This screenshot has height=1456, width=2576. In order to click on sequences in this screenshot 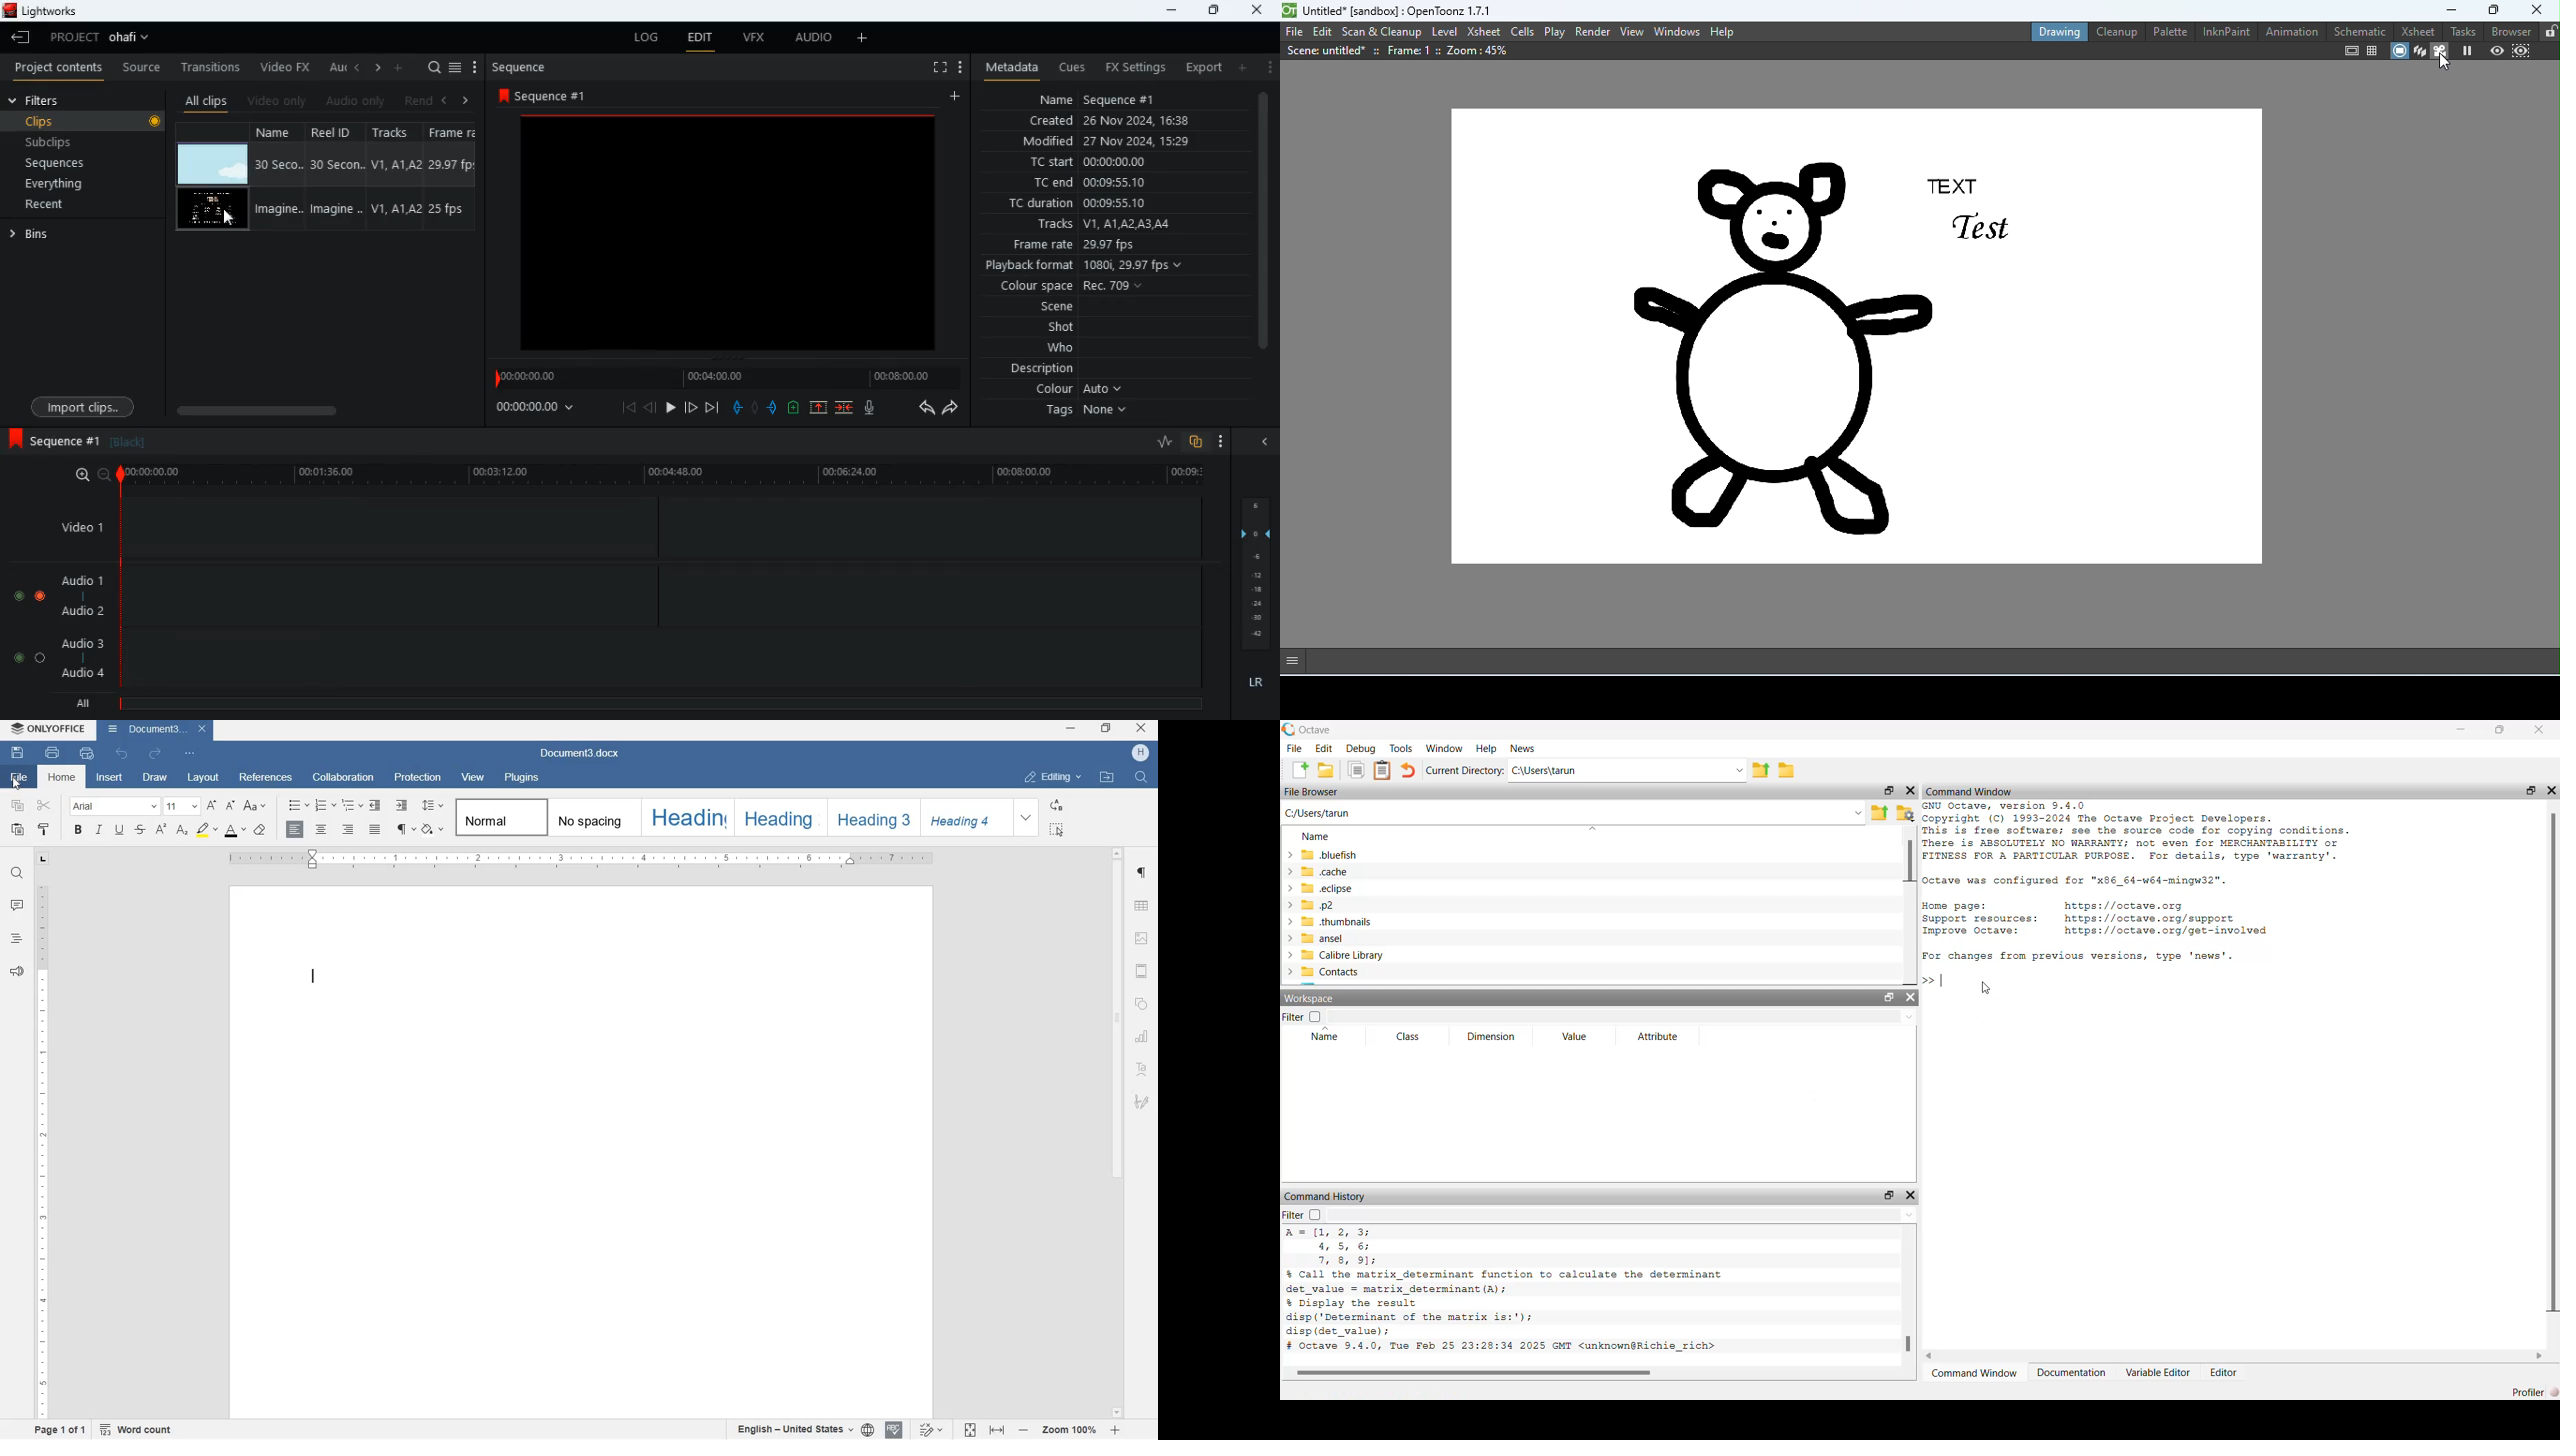, I will do `click(57, 163)`.